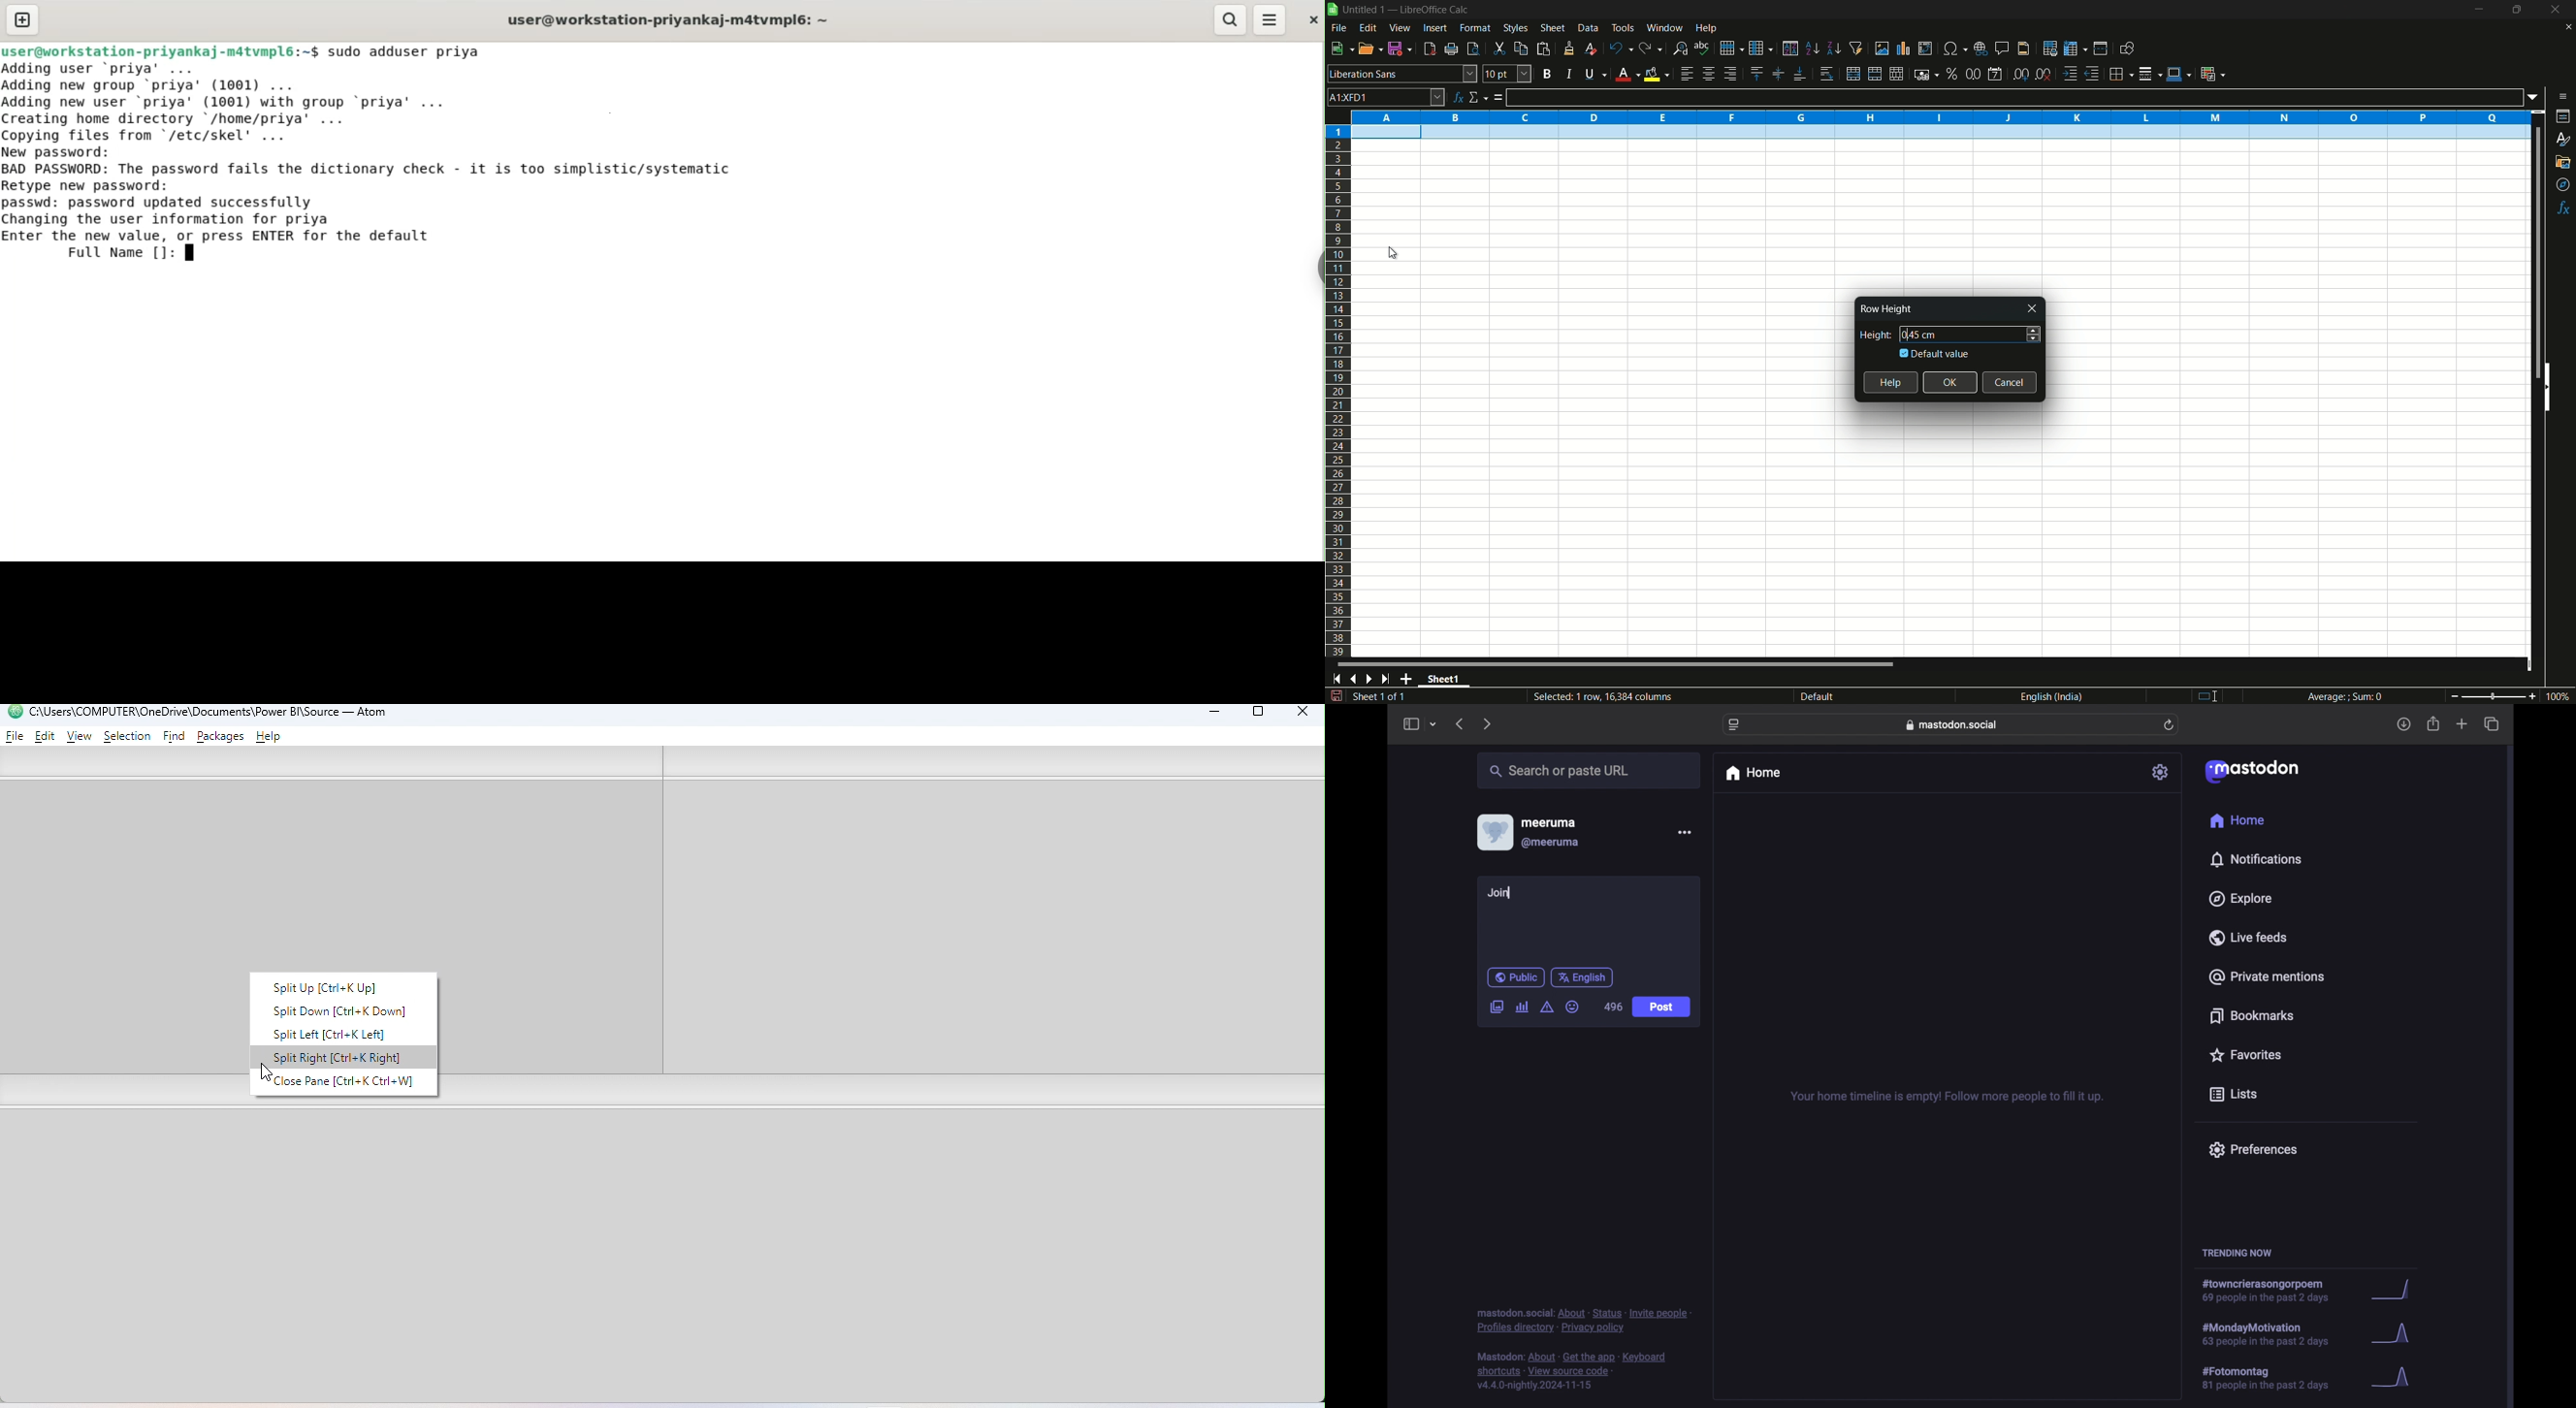  Describe the element at coordinates (392, 170) in the screenshot. I see `BAD PASSWORD: The password fails the dictionary check. it is too simplistic/systematic` at that location.